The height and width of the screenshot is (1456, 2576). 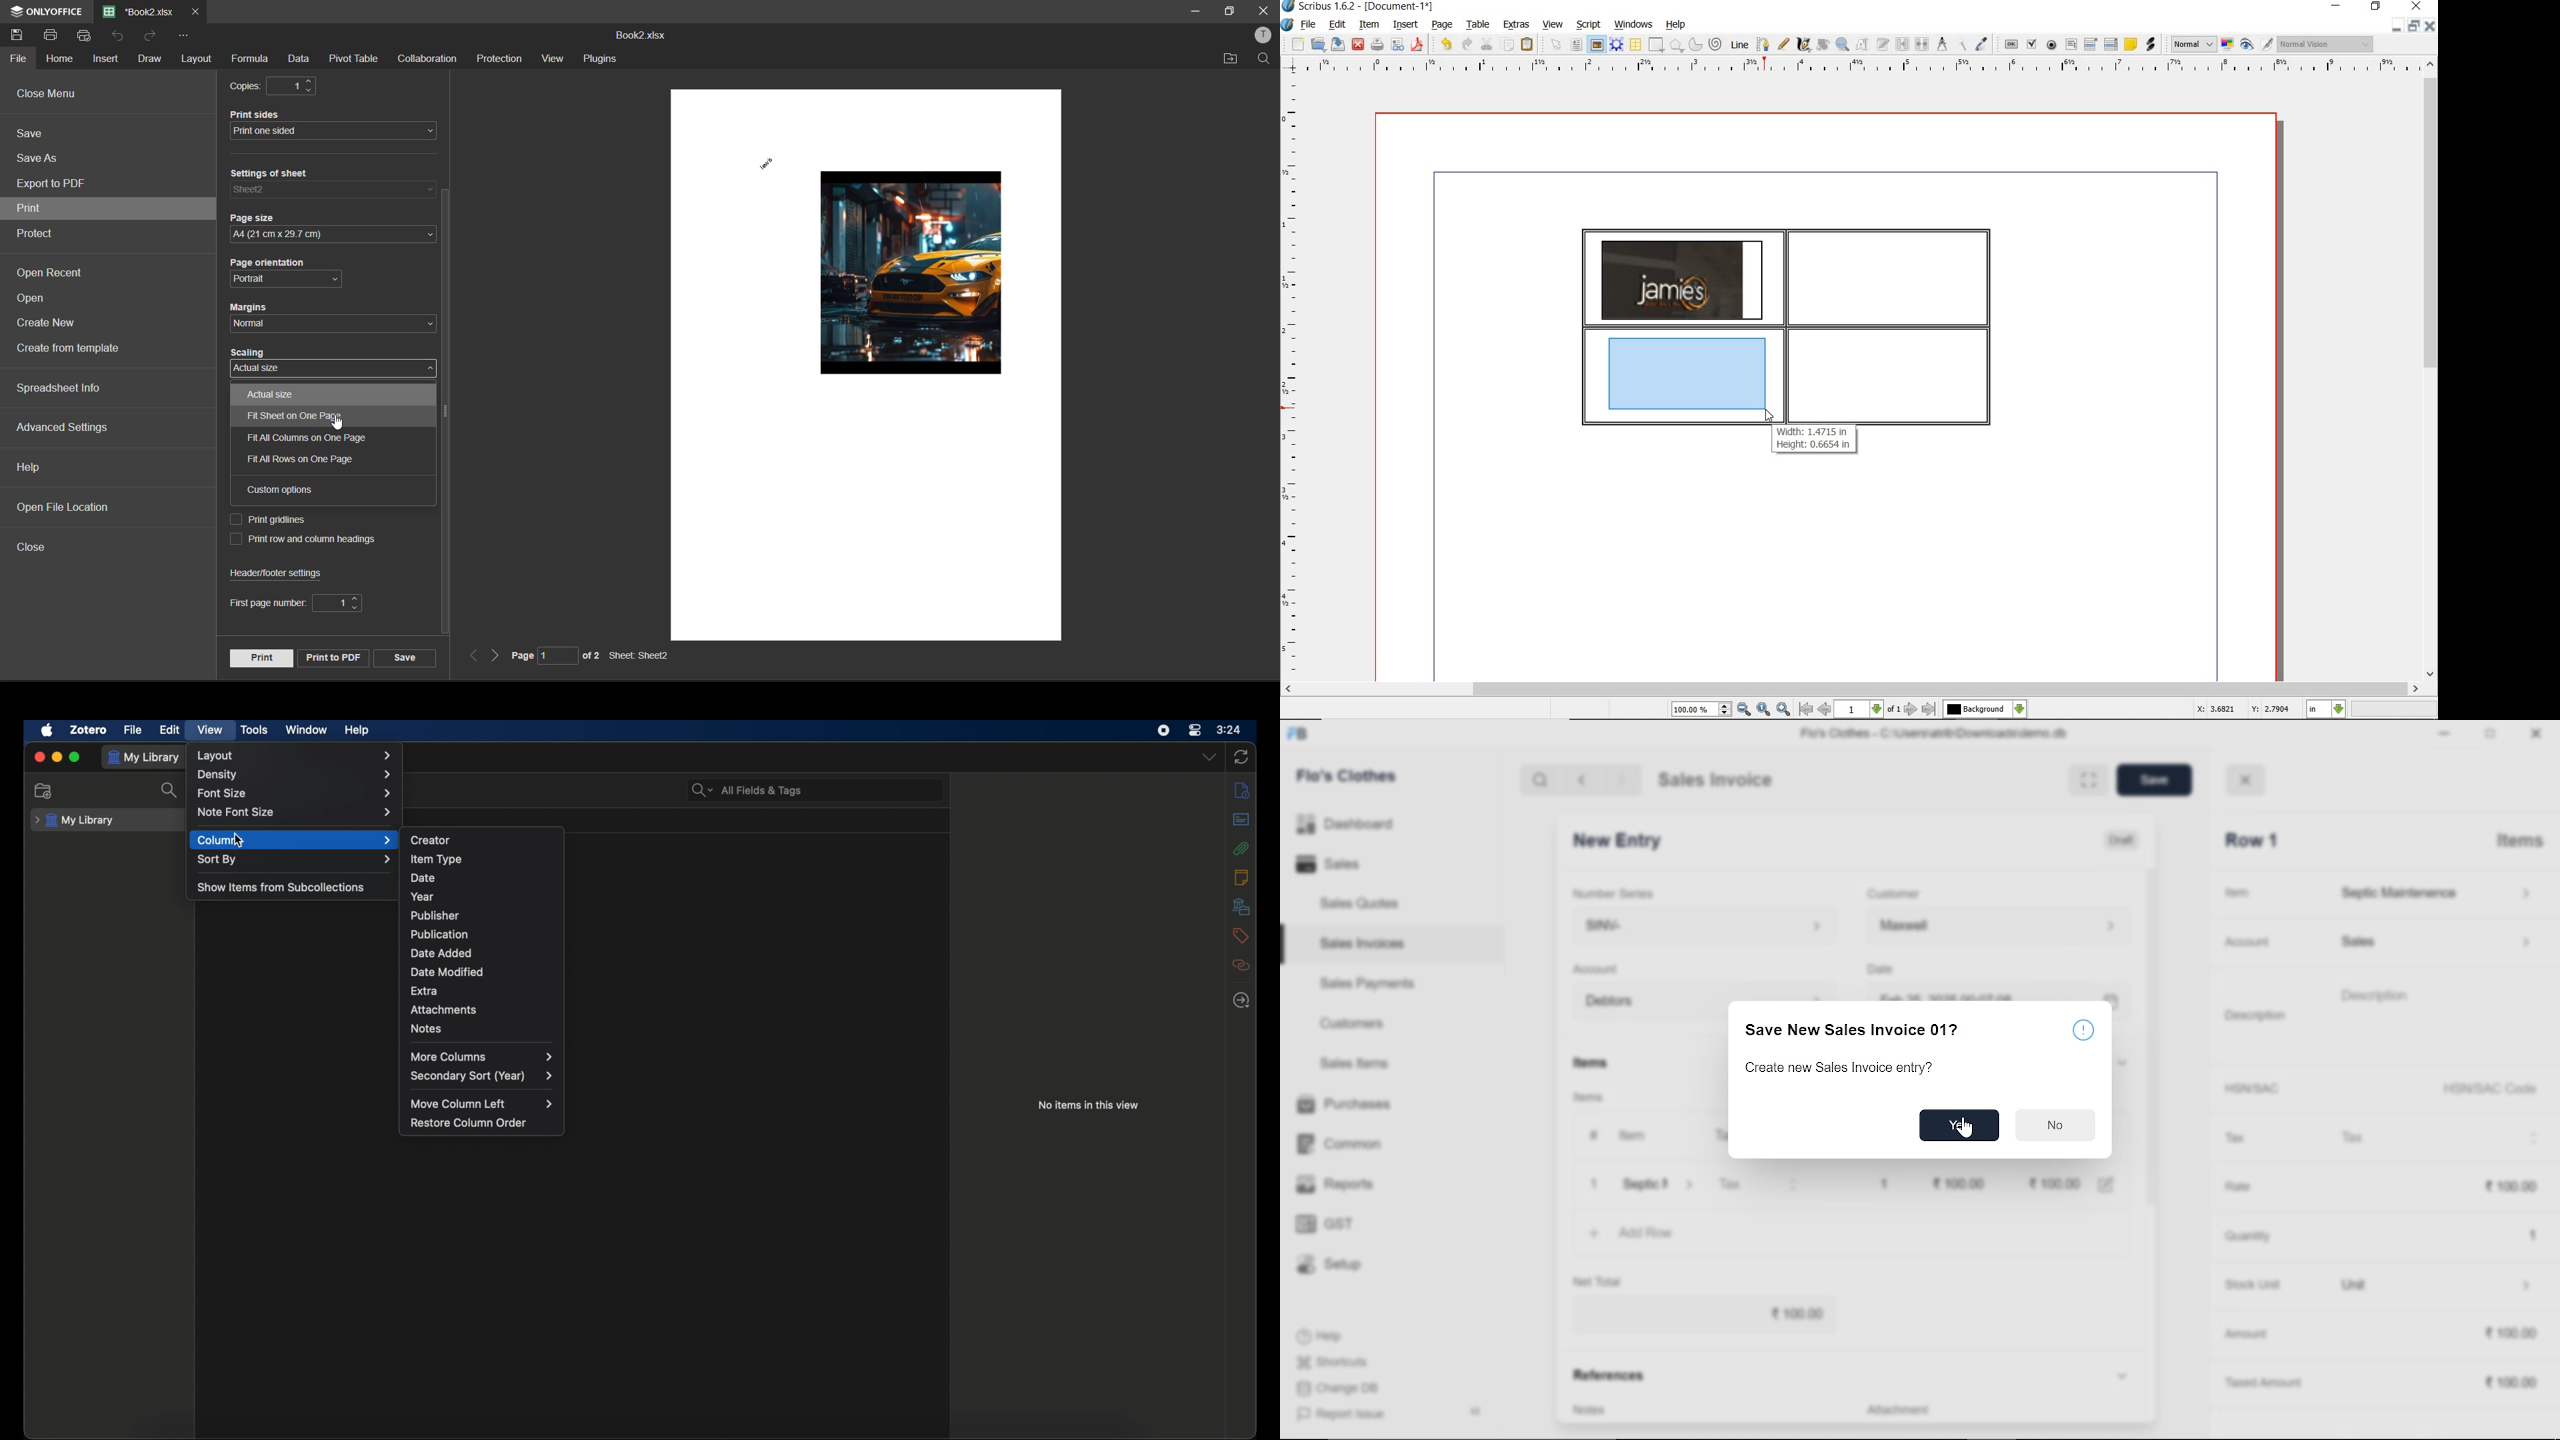 I want to click on profile, so click(x=1264, y=37).